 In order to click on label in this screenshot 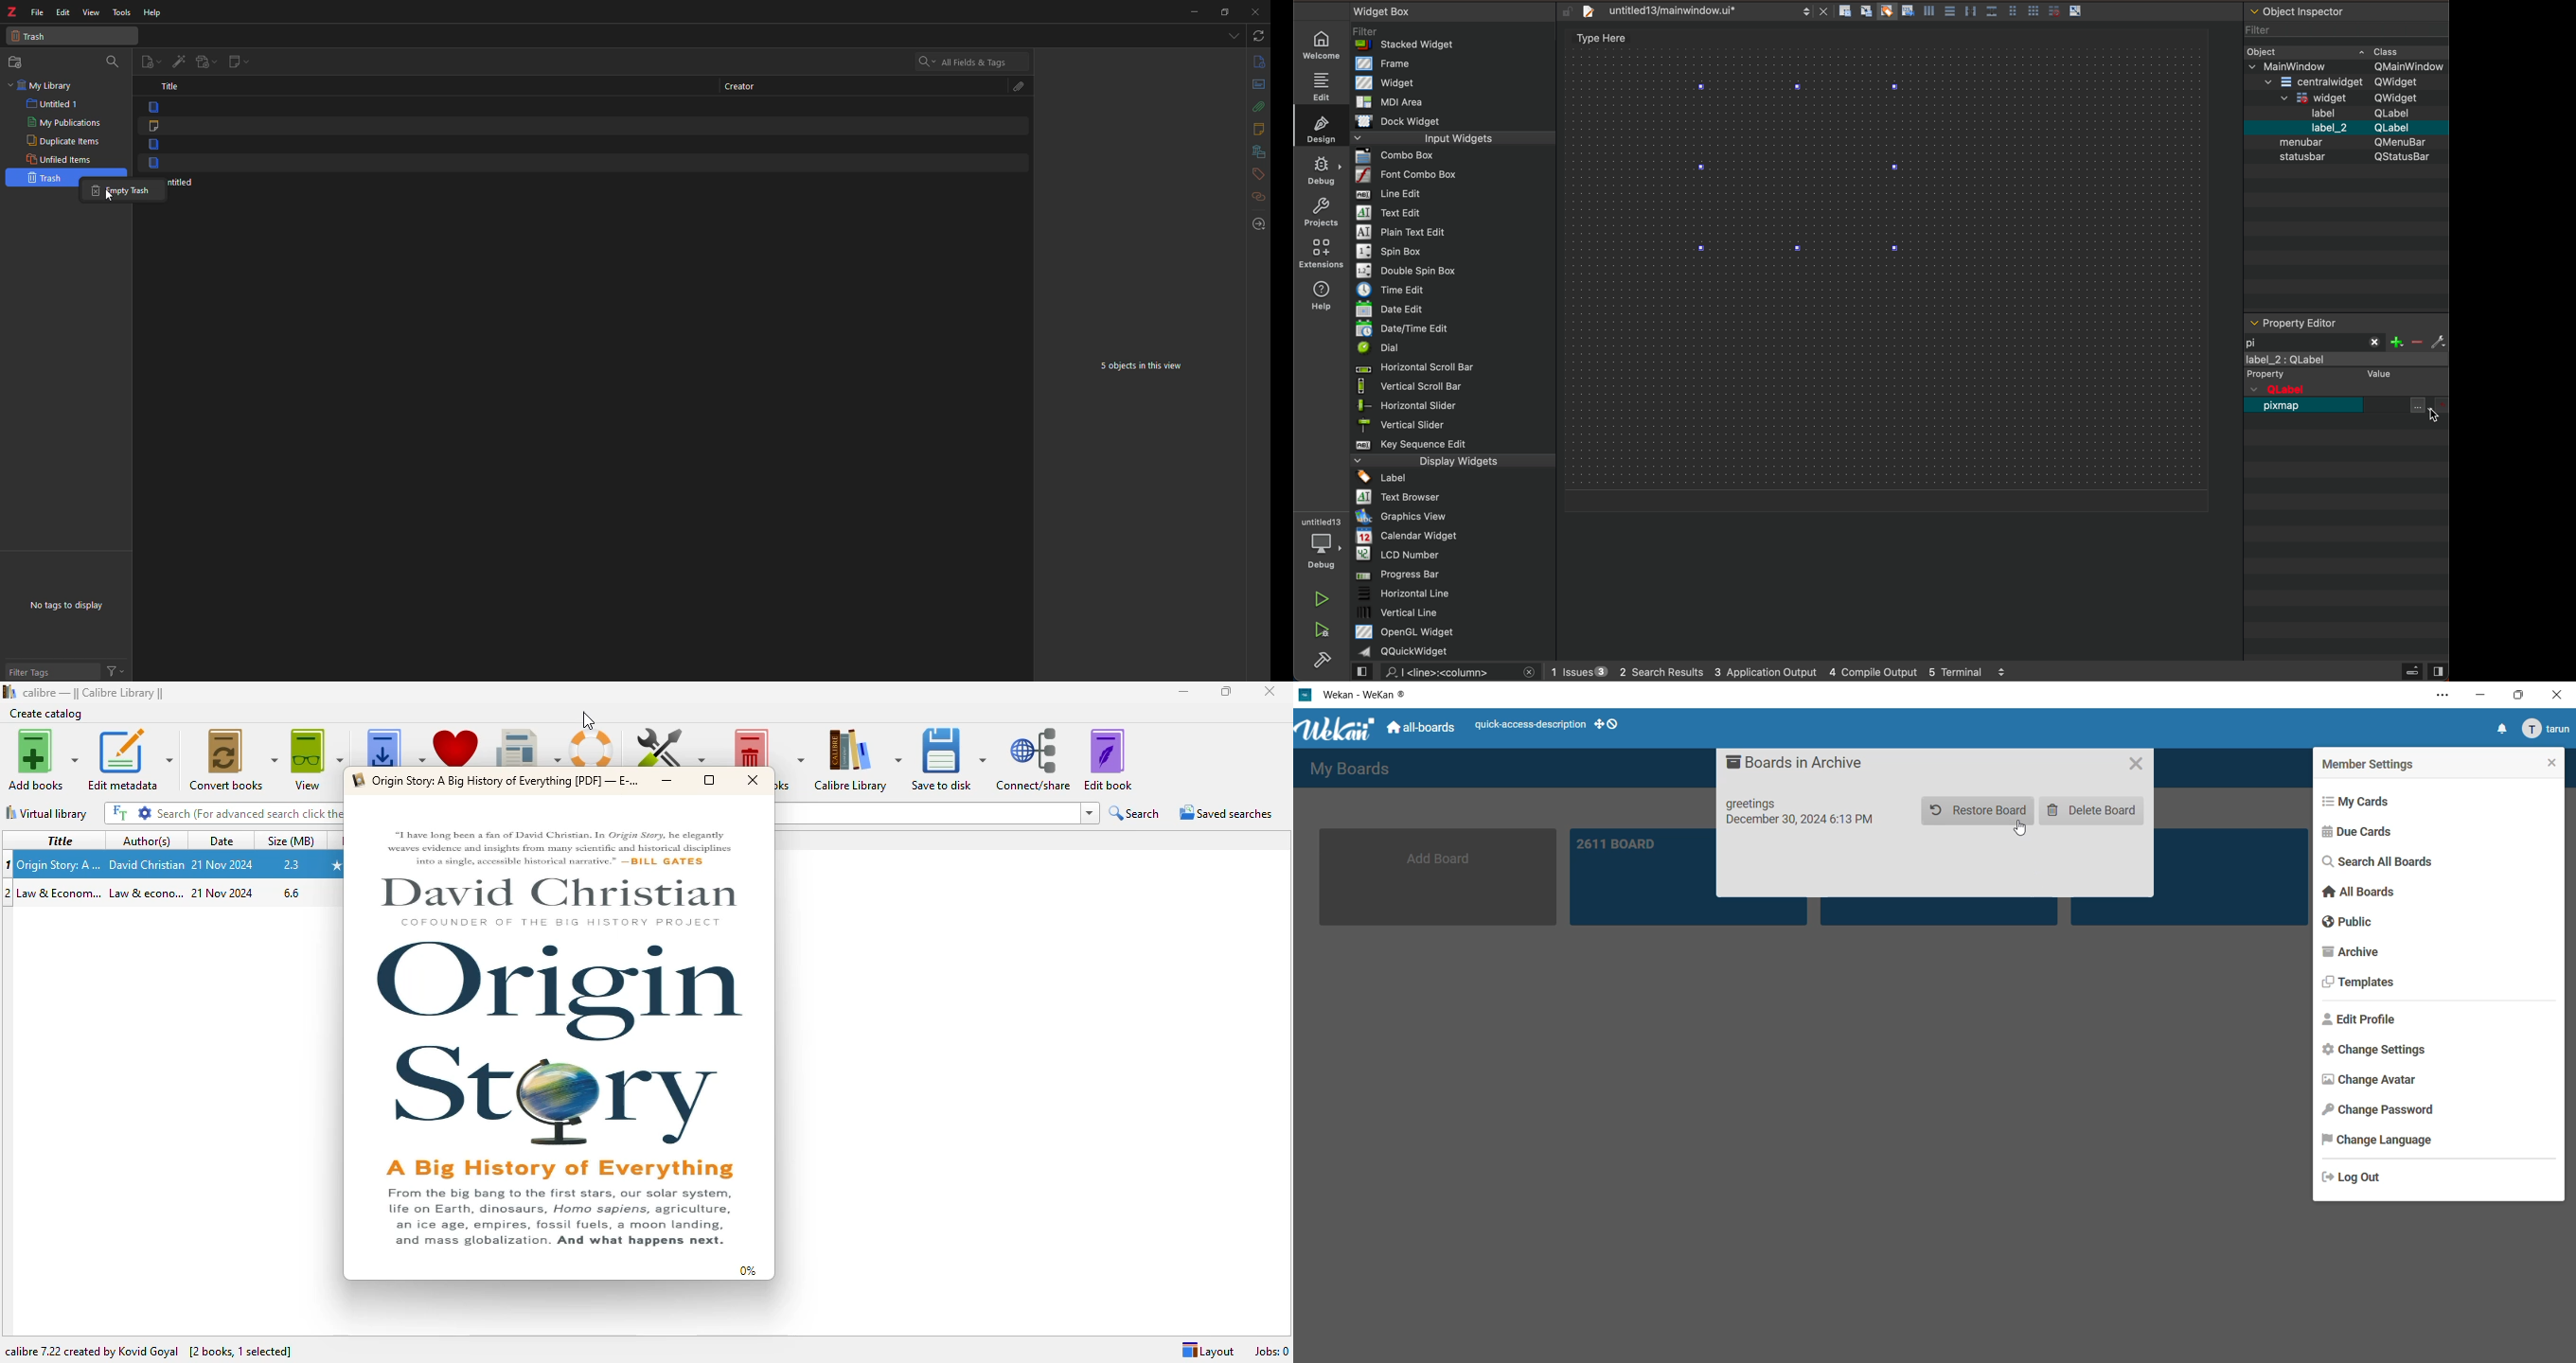, I will do `click(2348, 368)`.